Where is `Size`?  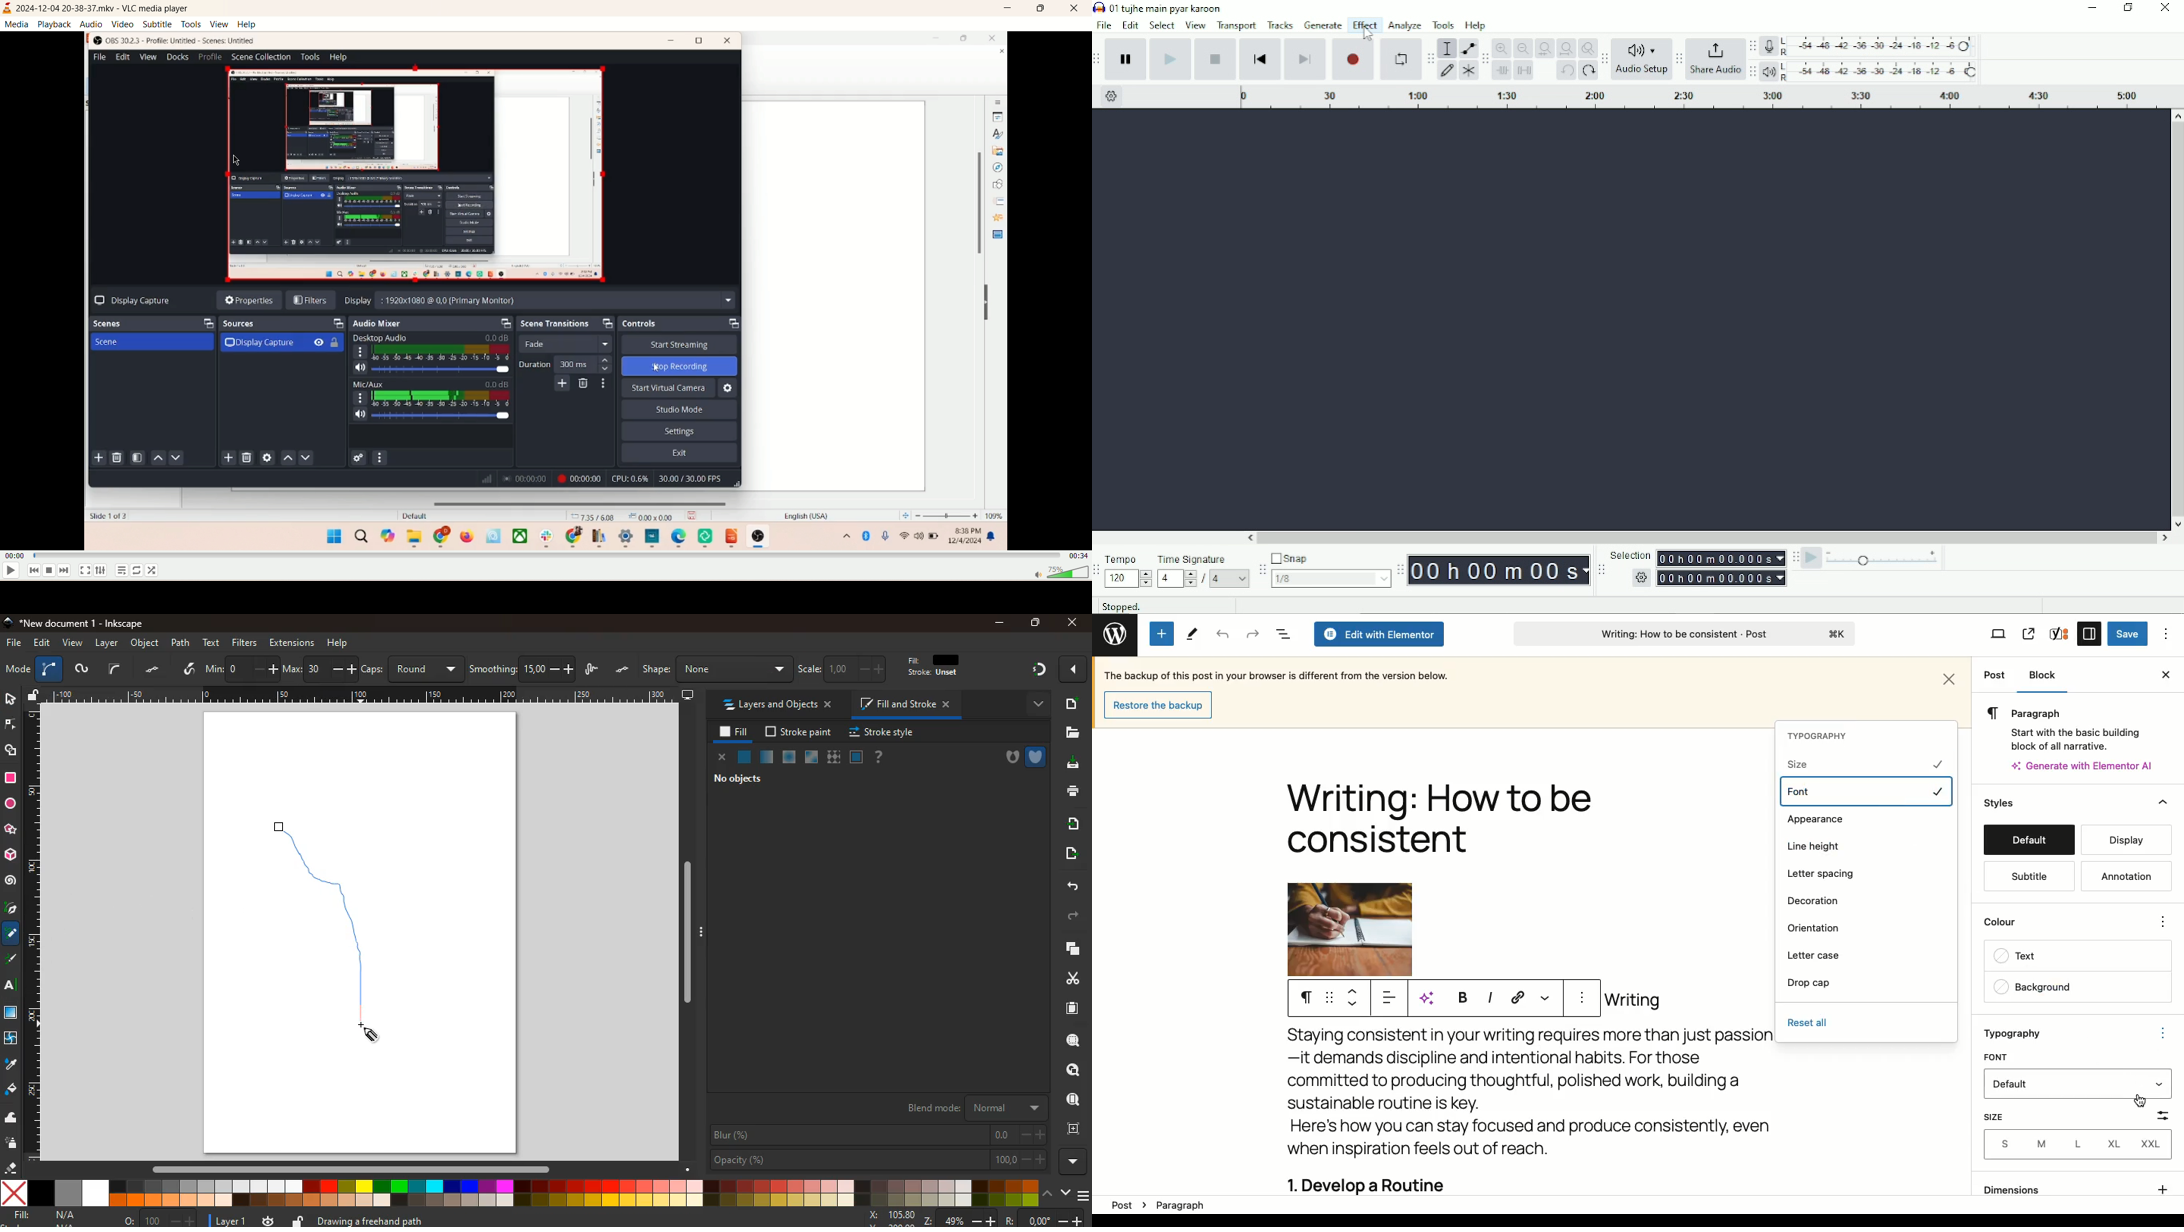 Size is located at coordinates (1999, 1116).